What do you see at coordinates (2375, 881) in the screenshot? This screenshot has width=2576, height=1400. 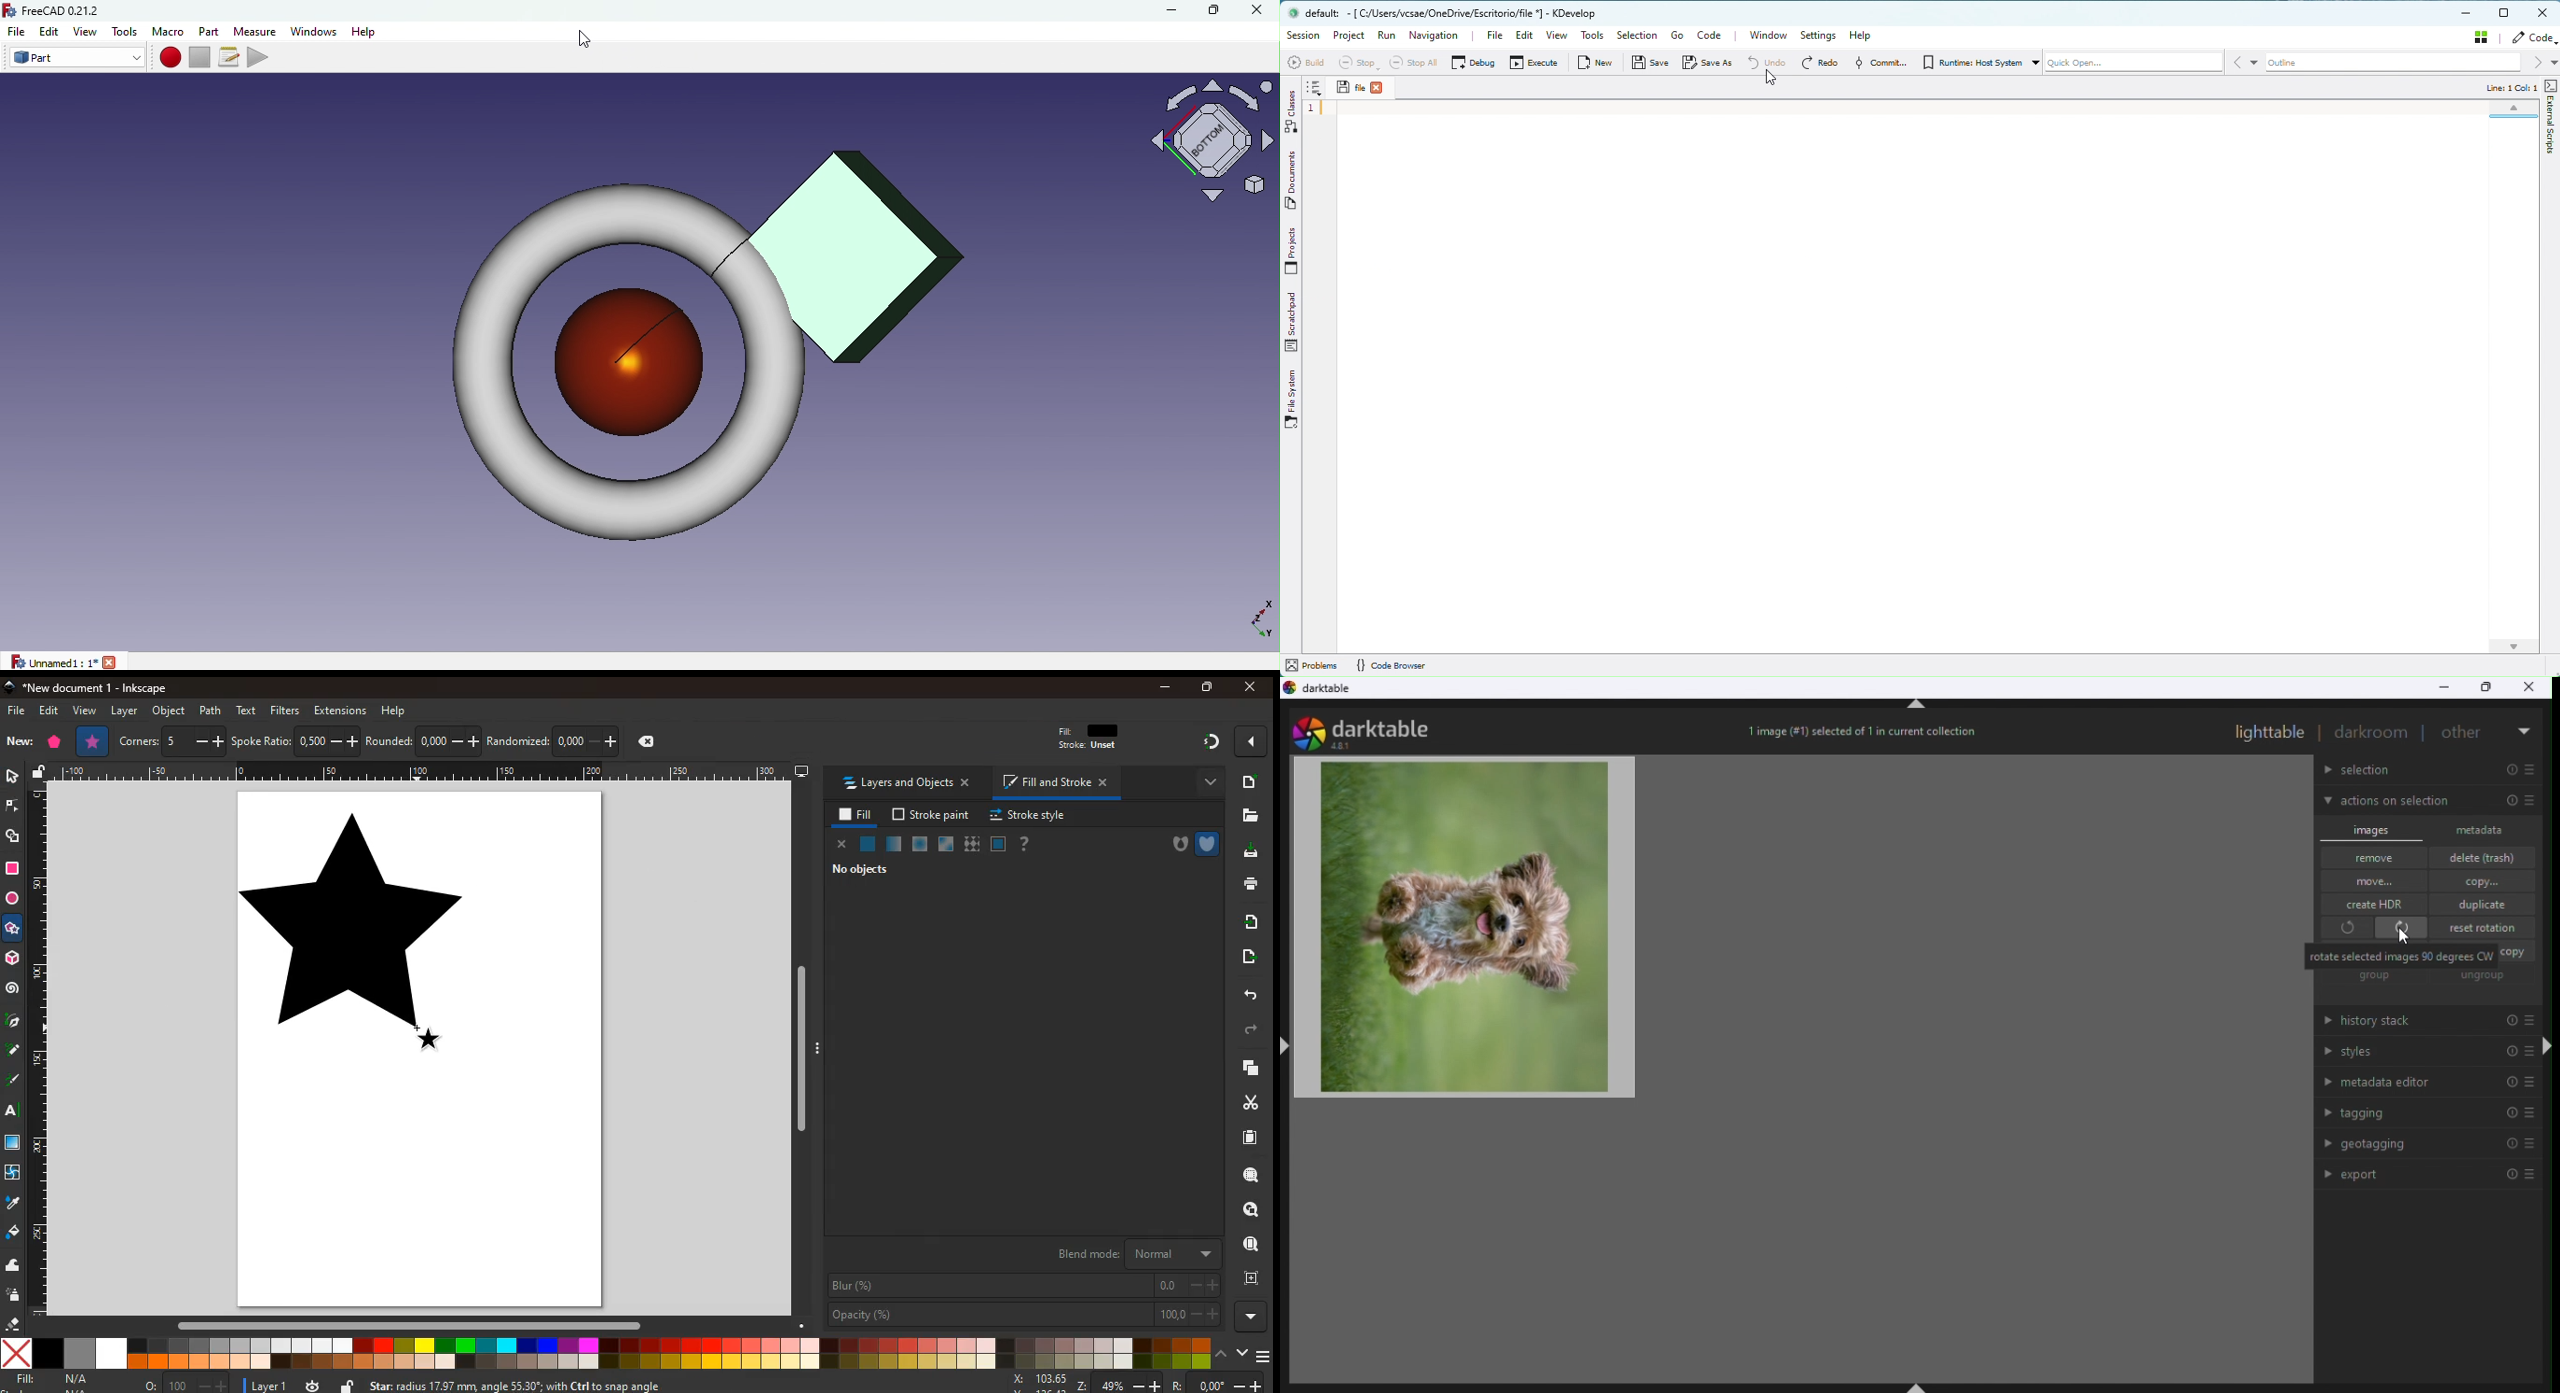 I see `move` at bounding box center [2375, 881].